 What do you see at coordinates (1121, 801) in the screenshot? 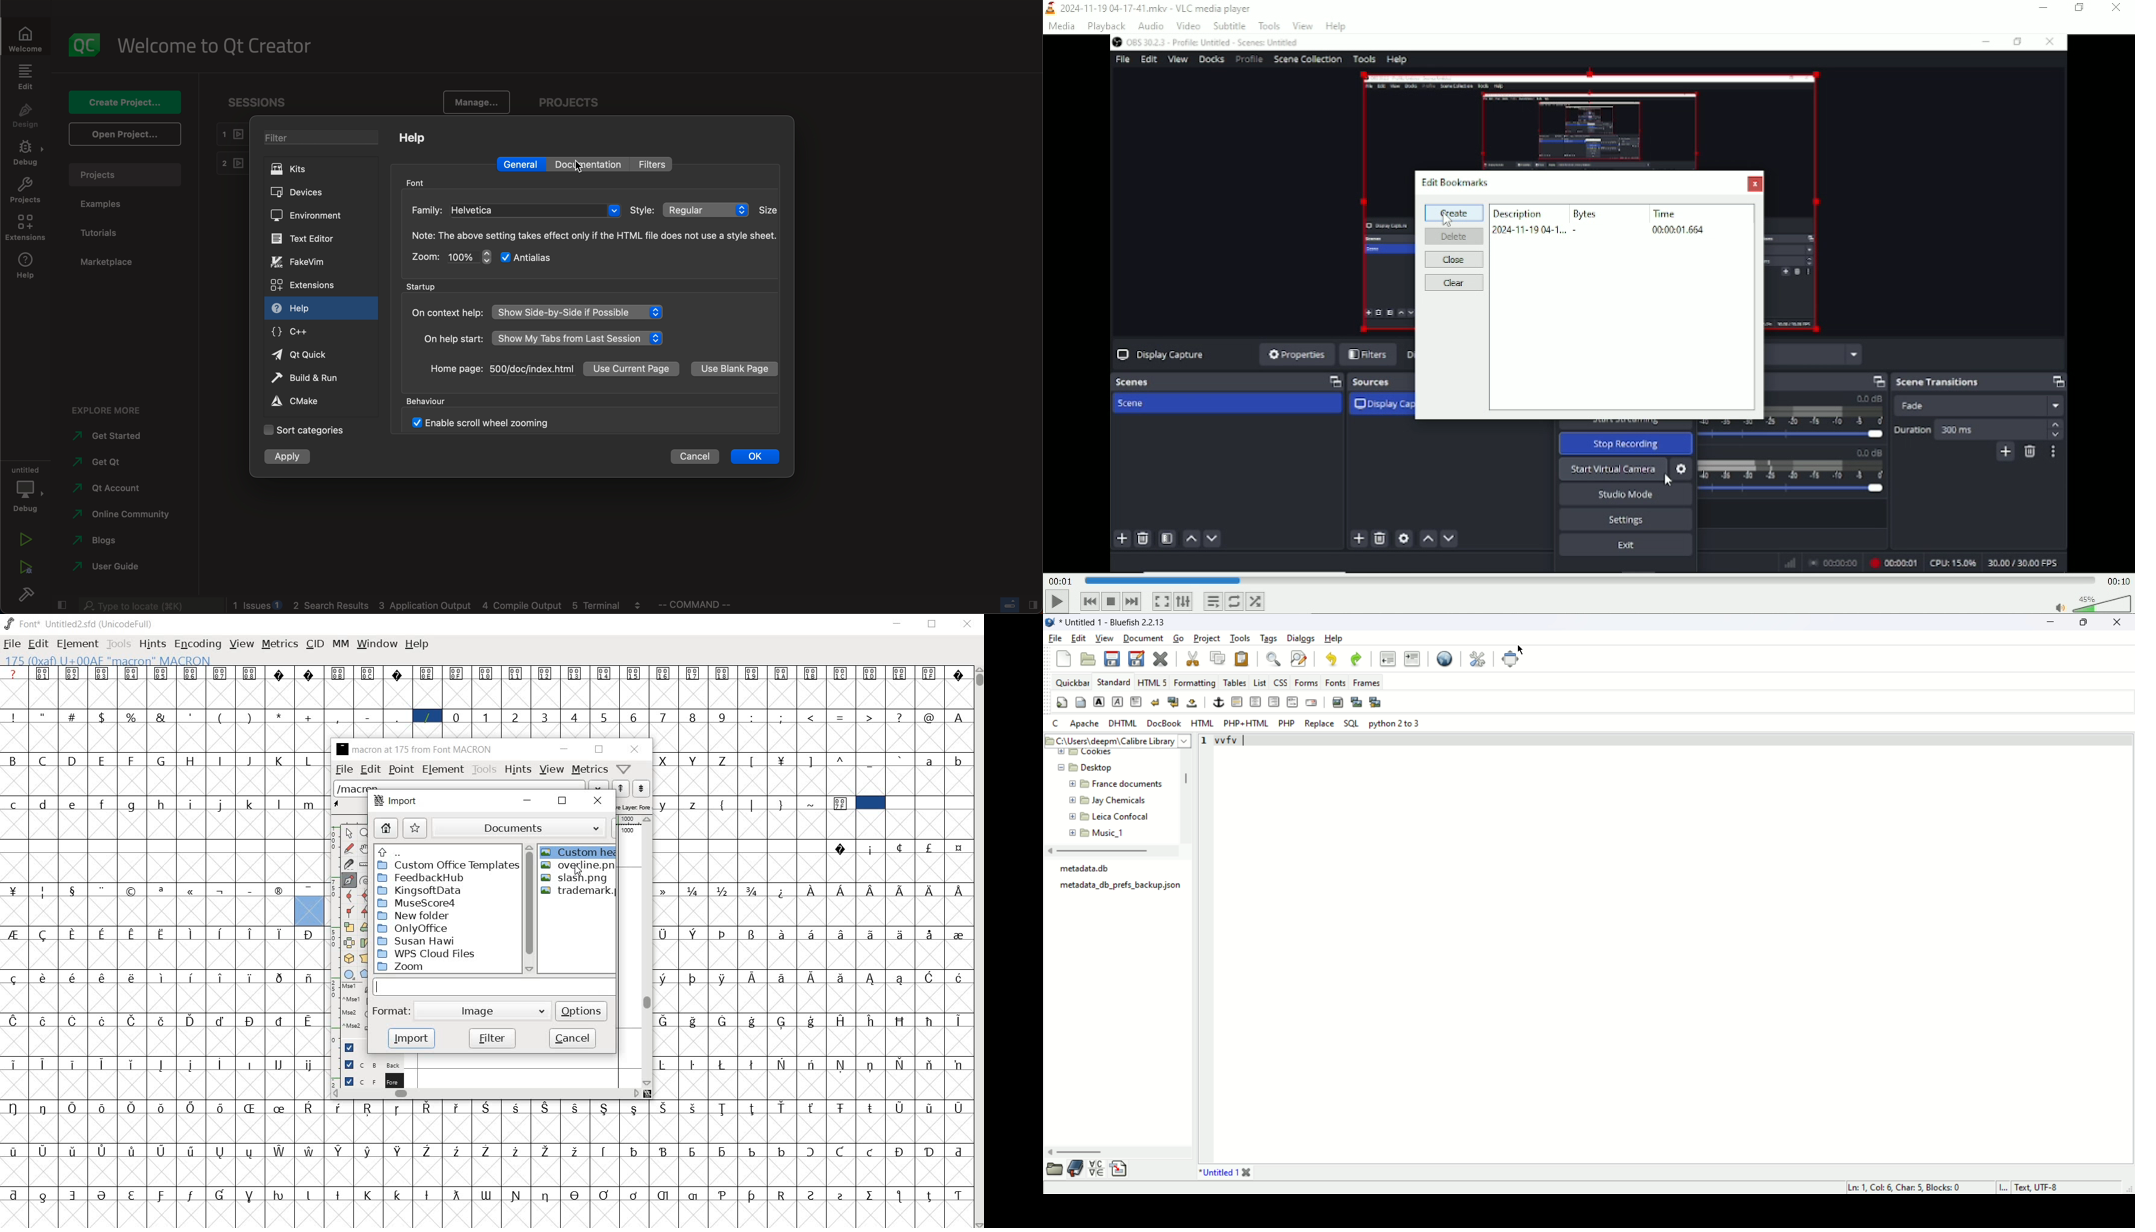
I see `Jay Chemicals` at bounding box center [1121, 801].